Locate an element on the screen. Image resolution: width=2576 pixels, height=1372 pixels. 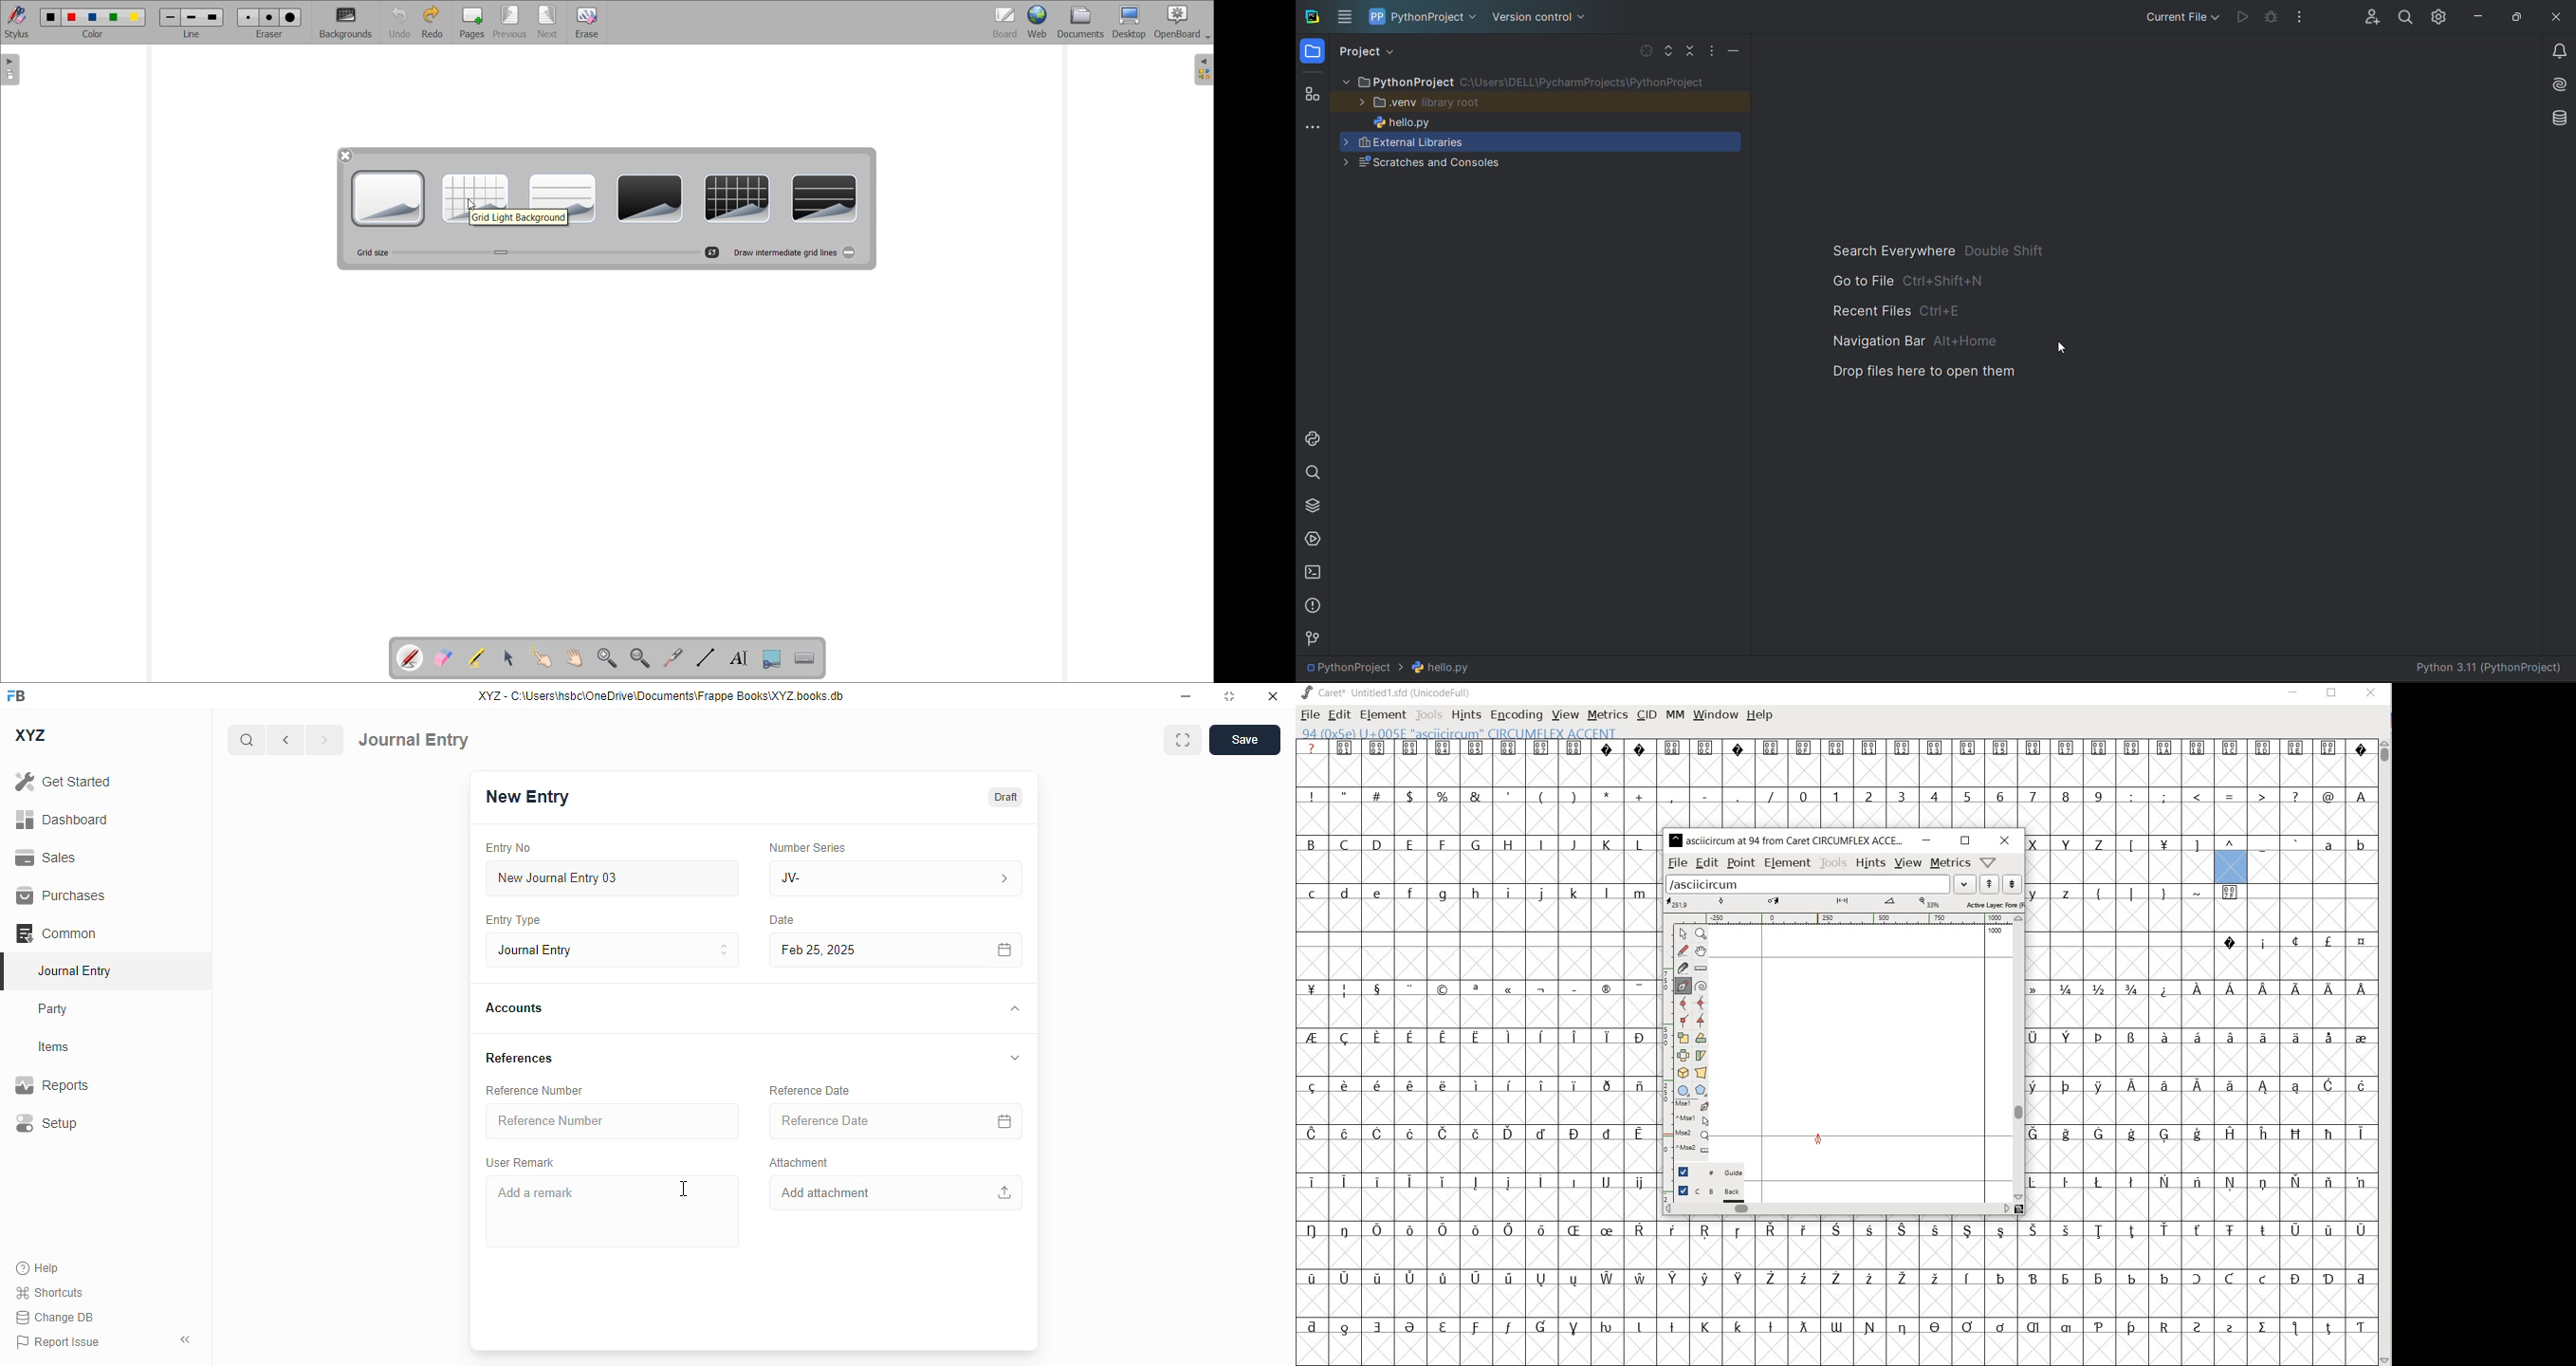
number series information is located at coordinates (1007, 879).